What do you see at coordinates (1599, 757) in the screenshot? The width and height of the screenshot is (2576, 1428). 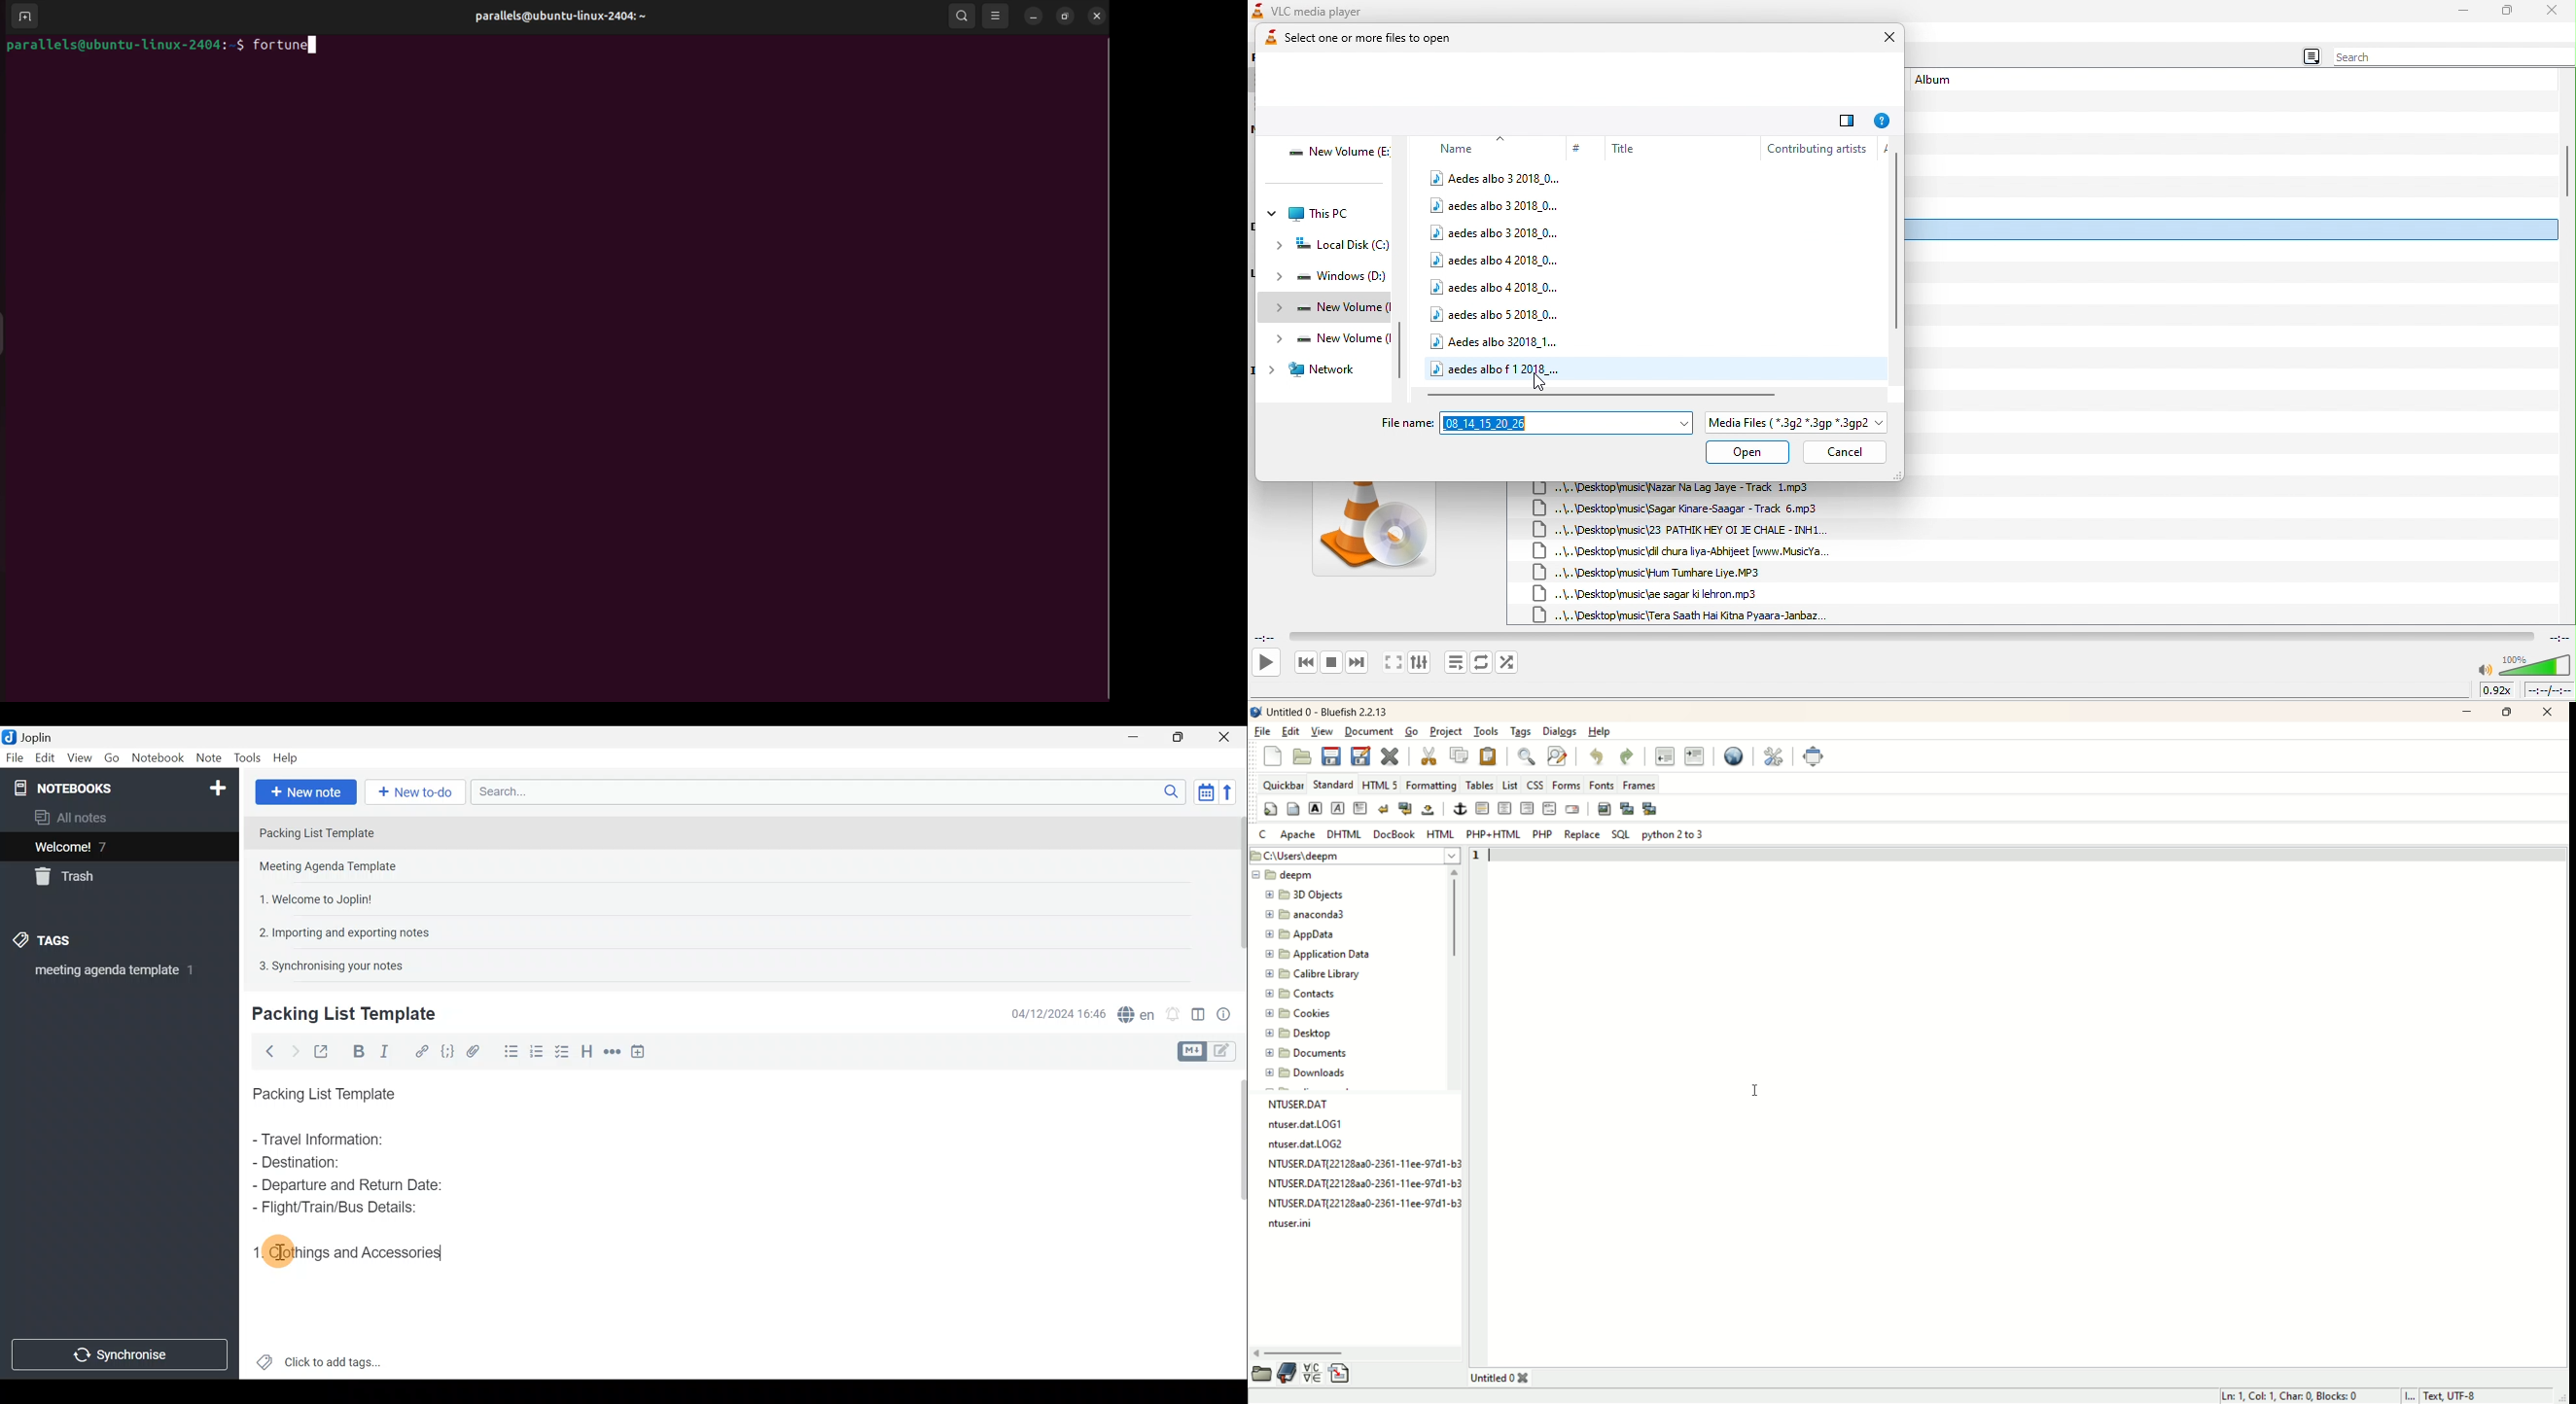 I see `undo` at bounding box center [1599, 757].